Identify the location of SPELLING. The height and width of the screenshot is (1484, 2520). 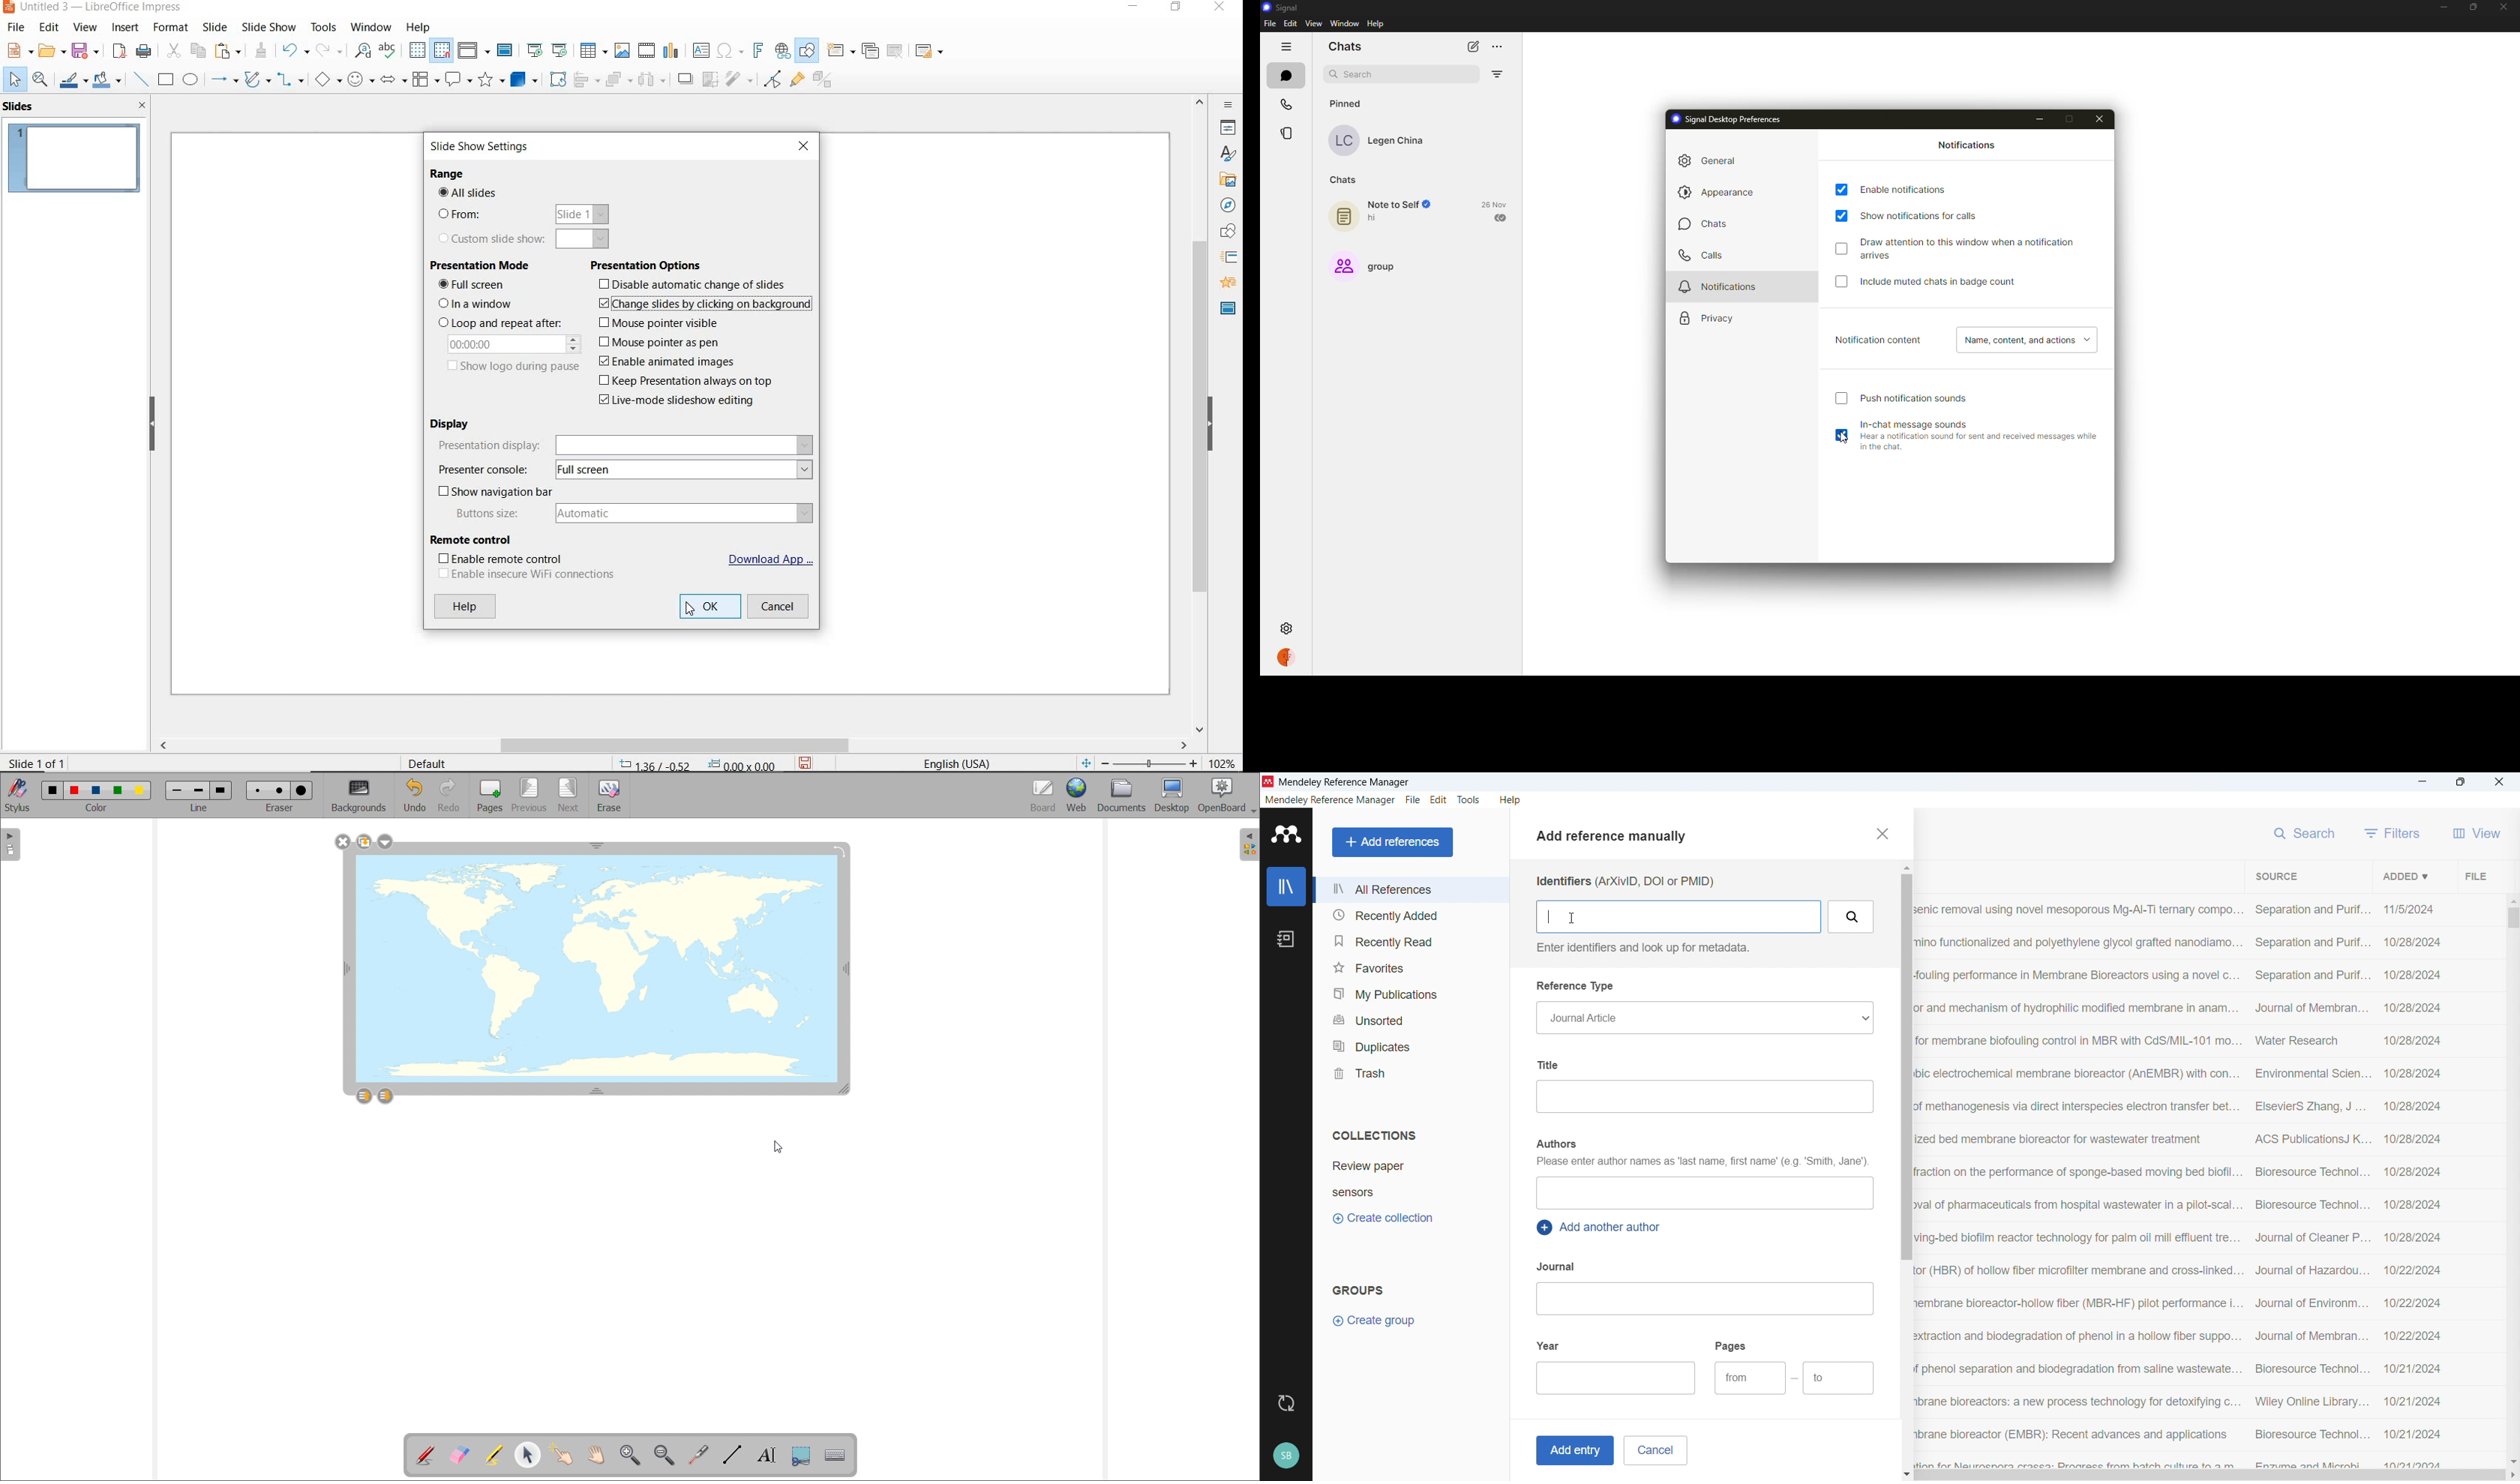
(388, 51).